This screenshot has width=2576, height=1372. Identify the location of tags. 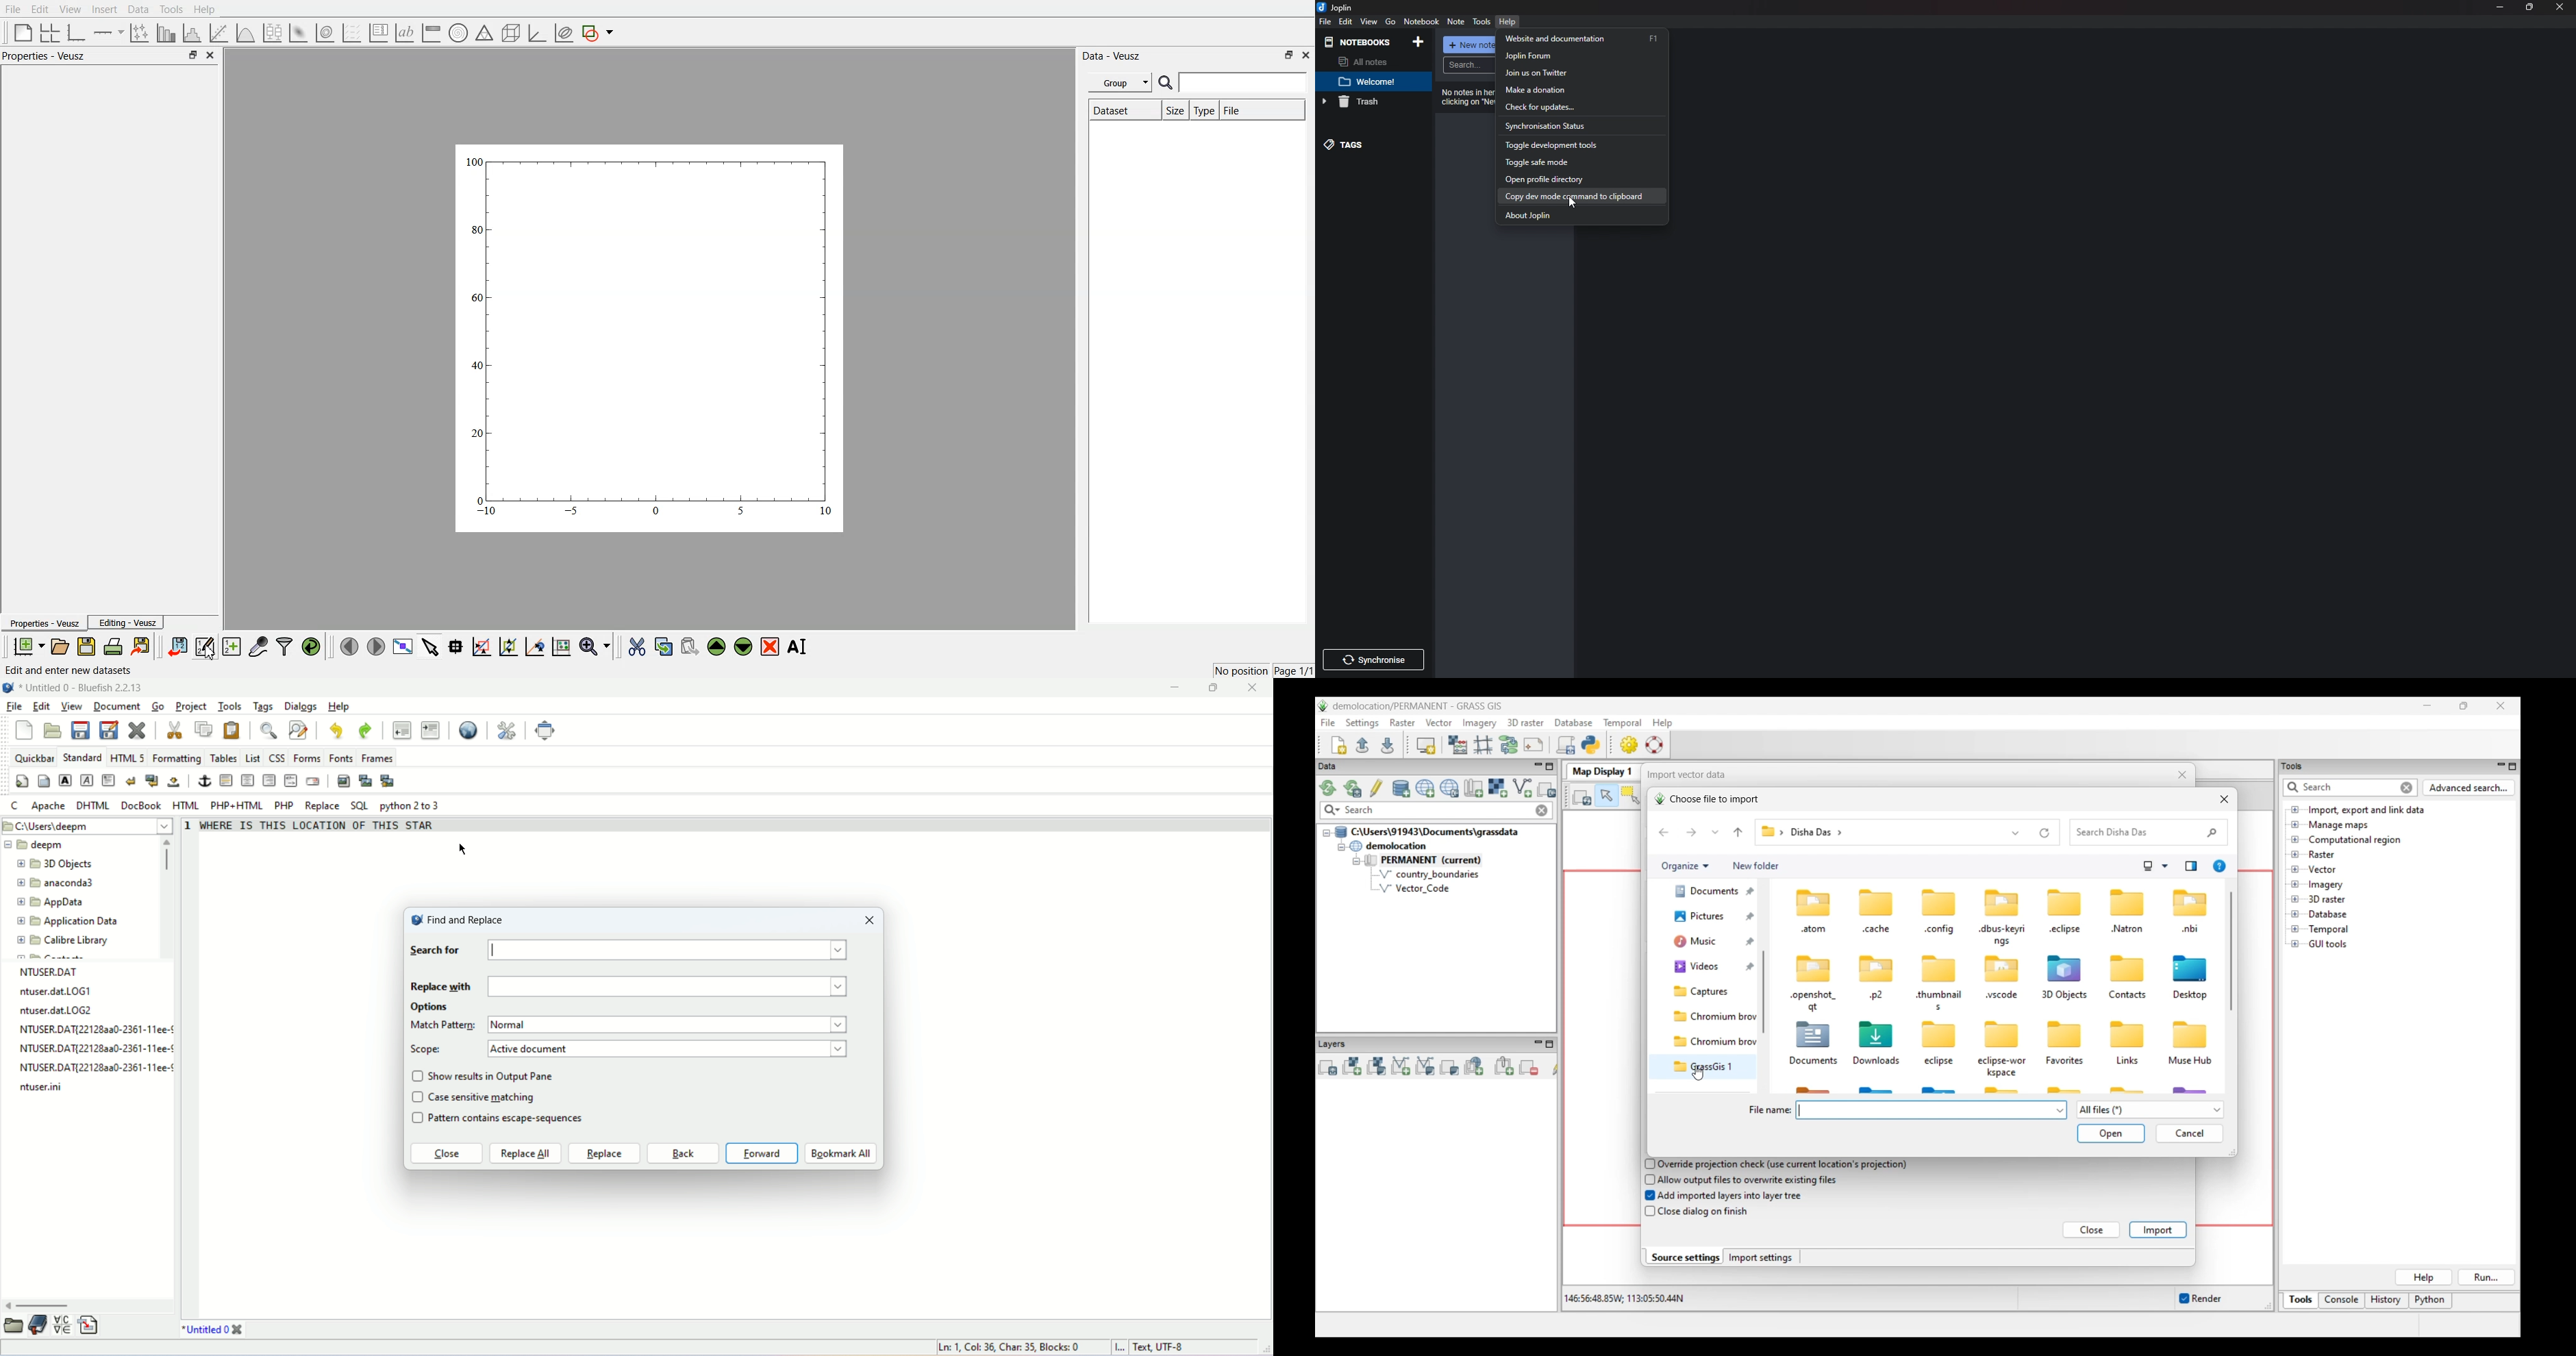
(1368, 145).